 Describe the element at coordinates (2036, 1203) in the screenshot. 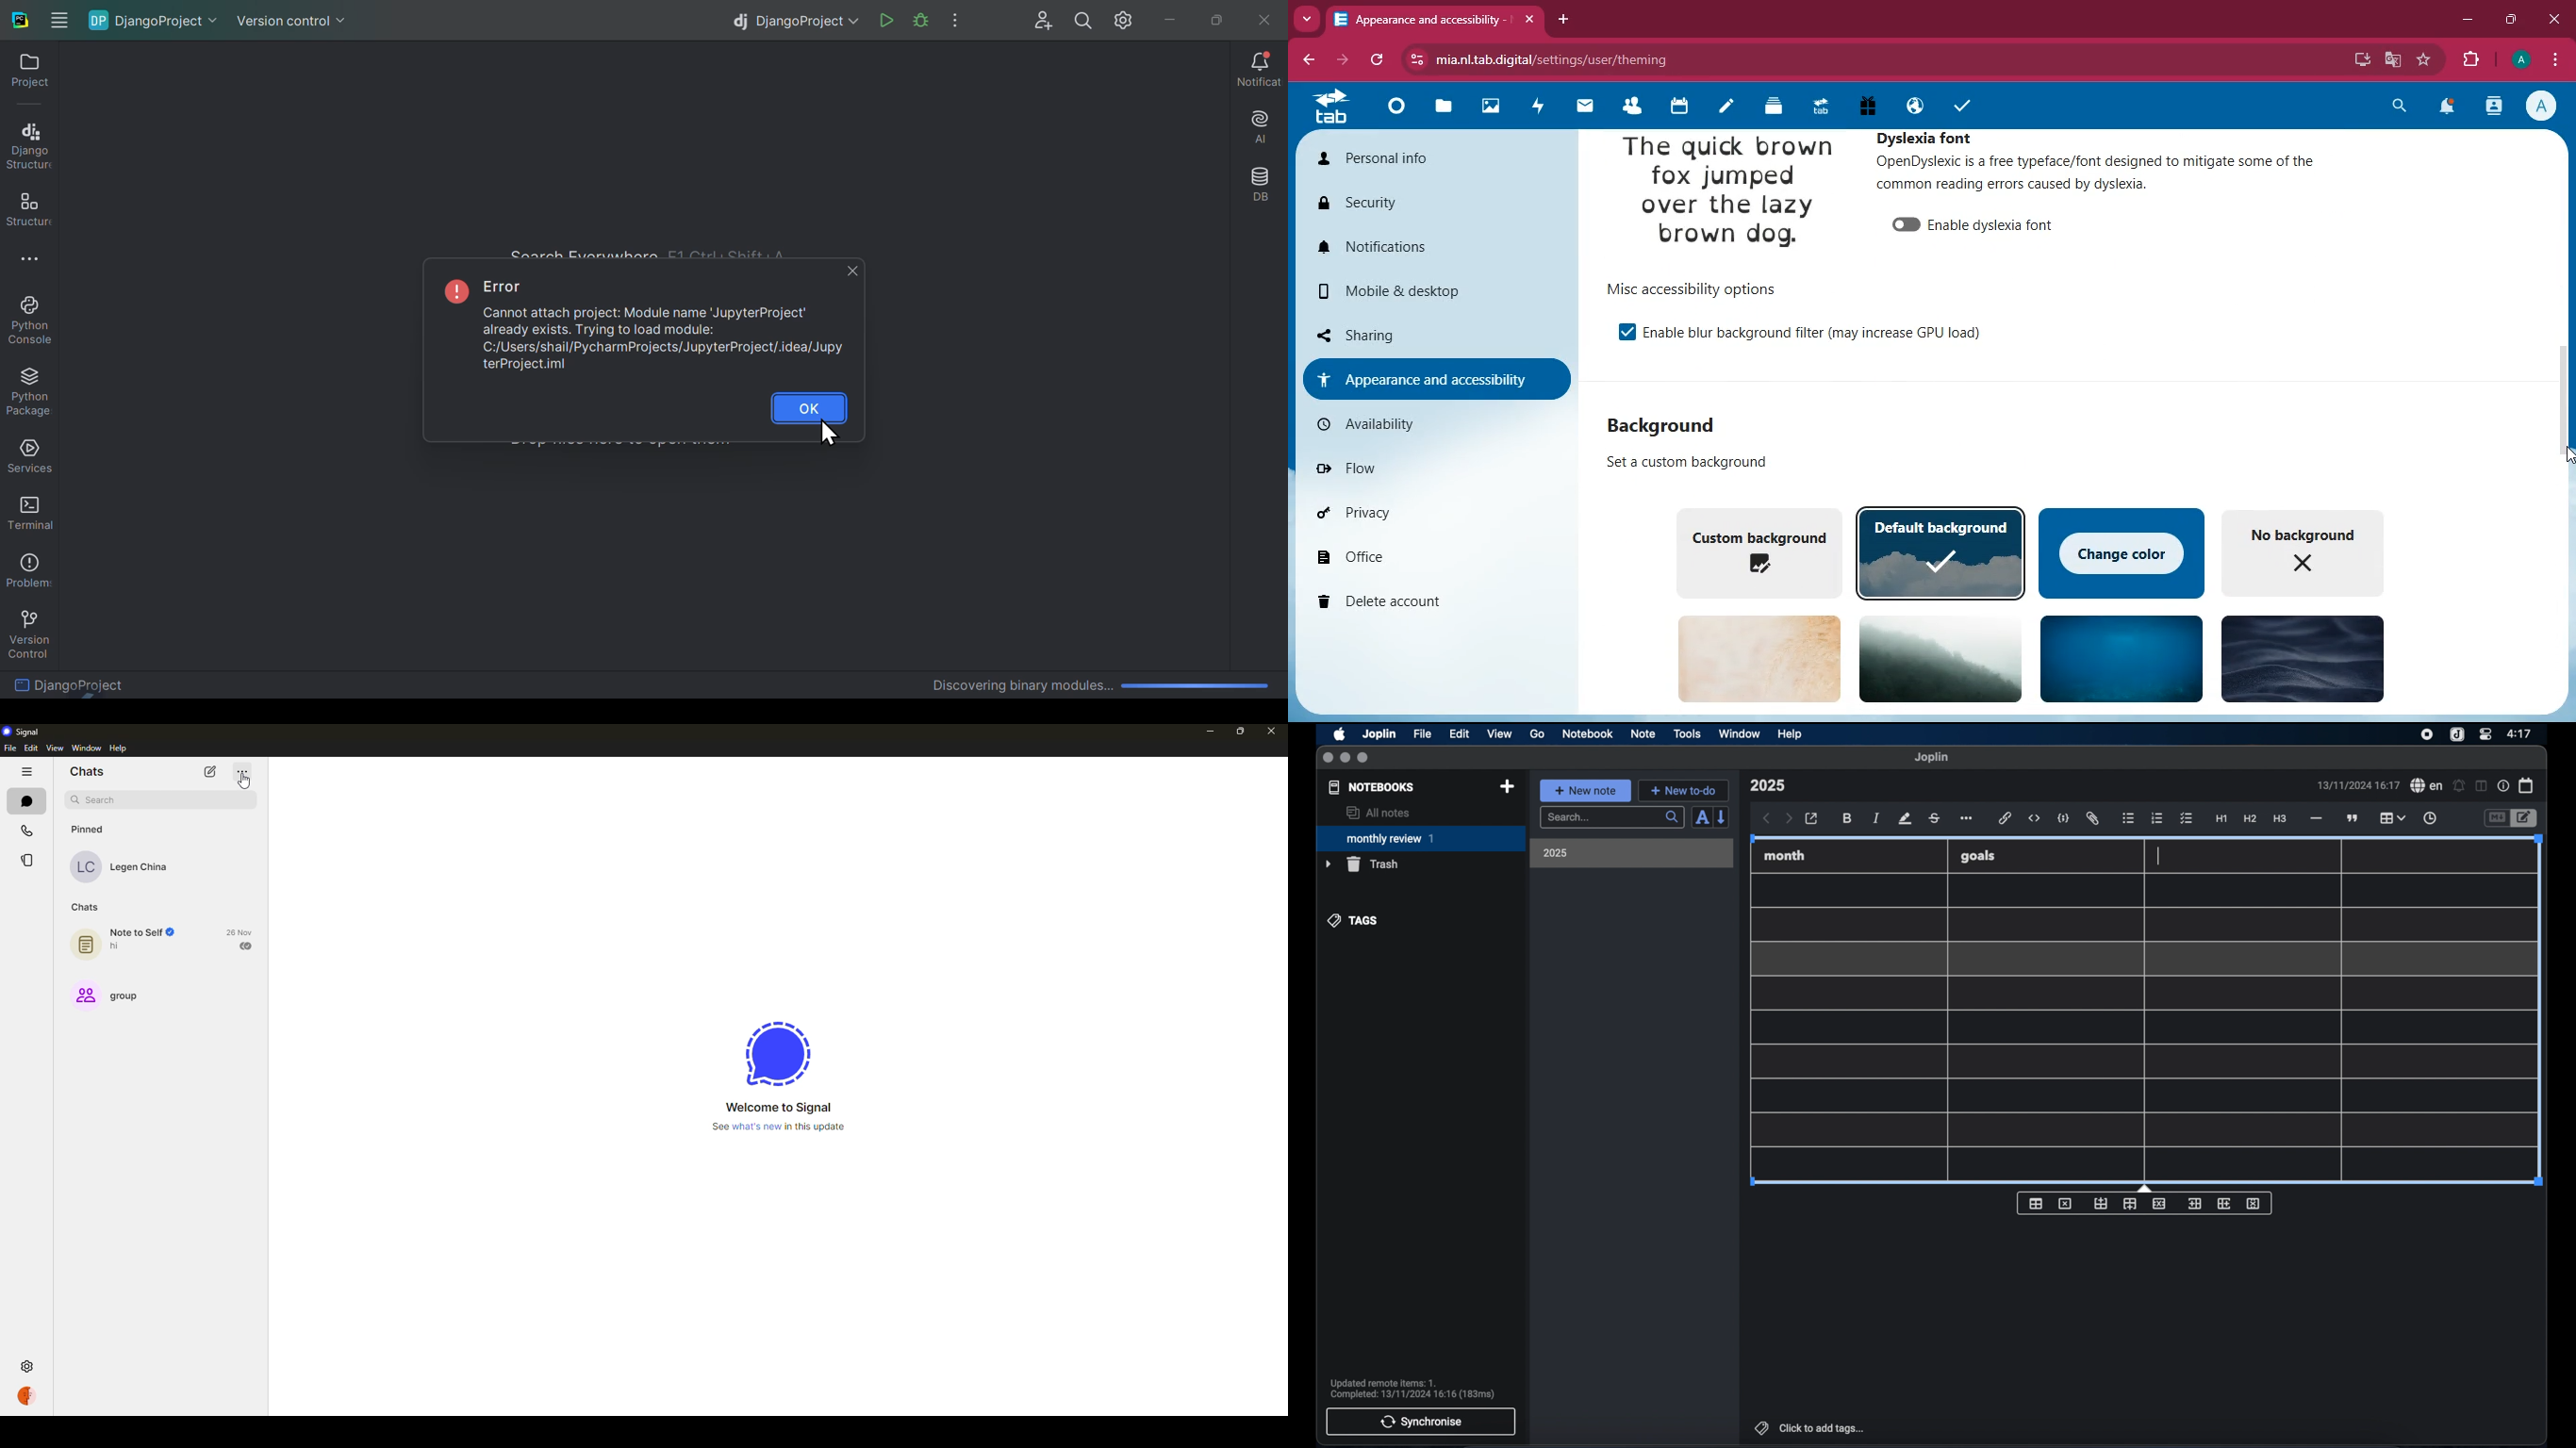

I see `insert table` at that location.